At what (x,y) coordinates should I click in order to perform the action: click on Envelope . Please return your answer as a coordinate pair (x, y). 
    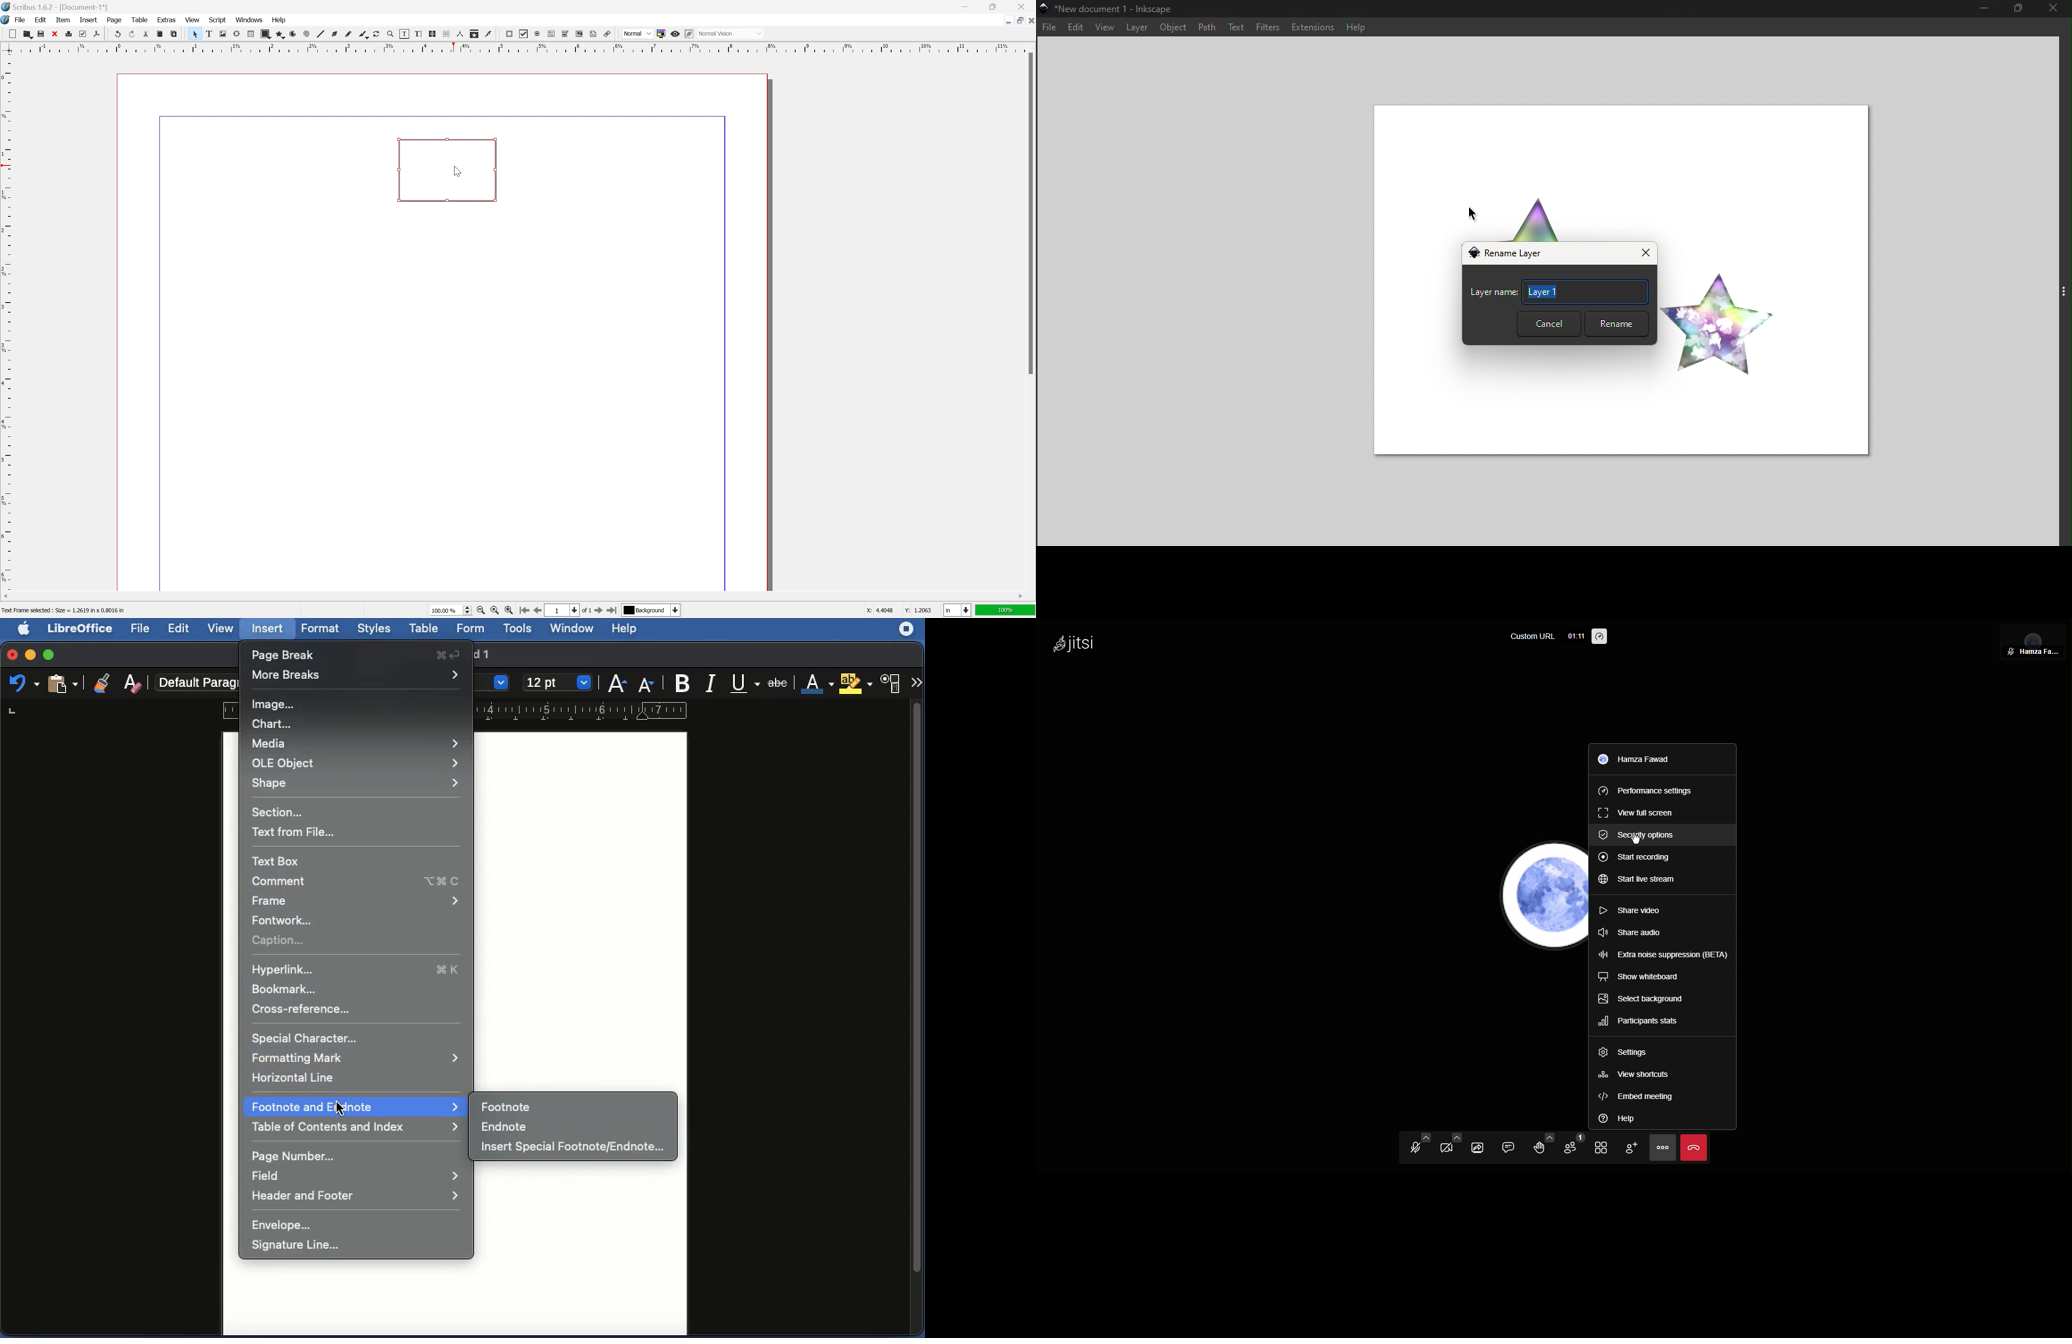
    Looking at the image, I should click on (288, 1225).